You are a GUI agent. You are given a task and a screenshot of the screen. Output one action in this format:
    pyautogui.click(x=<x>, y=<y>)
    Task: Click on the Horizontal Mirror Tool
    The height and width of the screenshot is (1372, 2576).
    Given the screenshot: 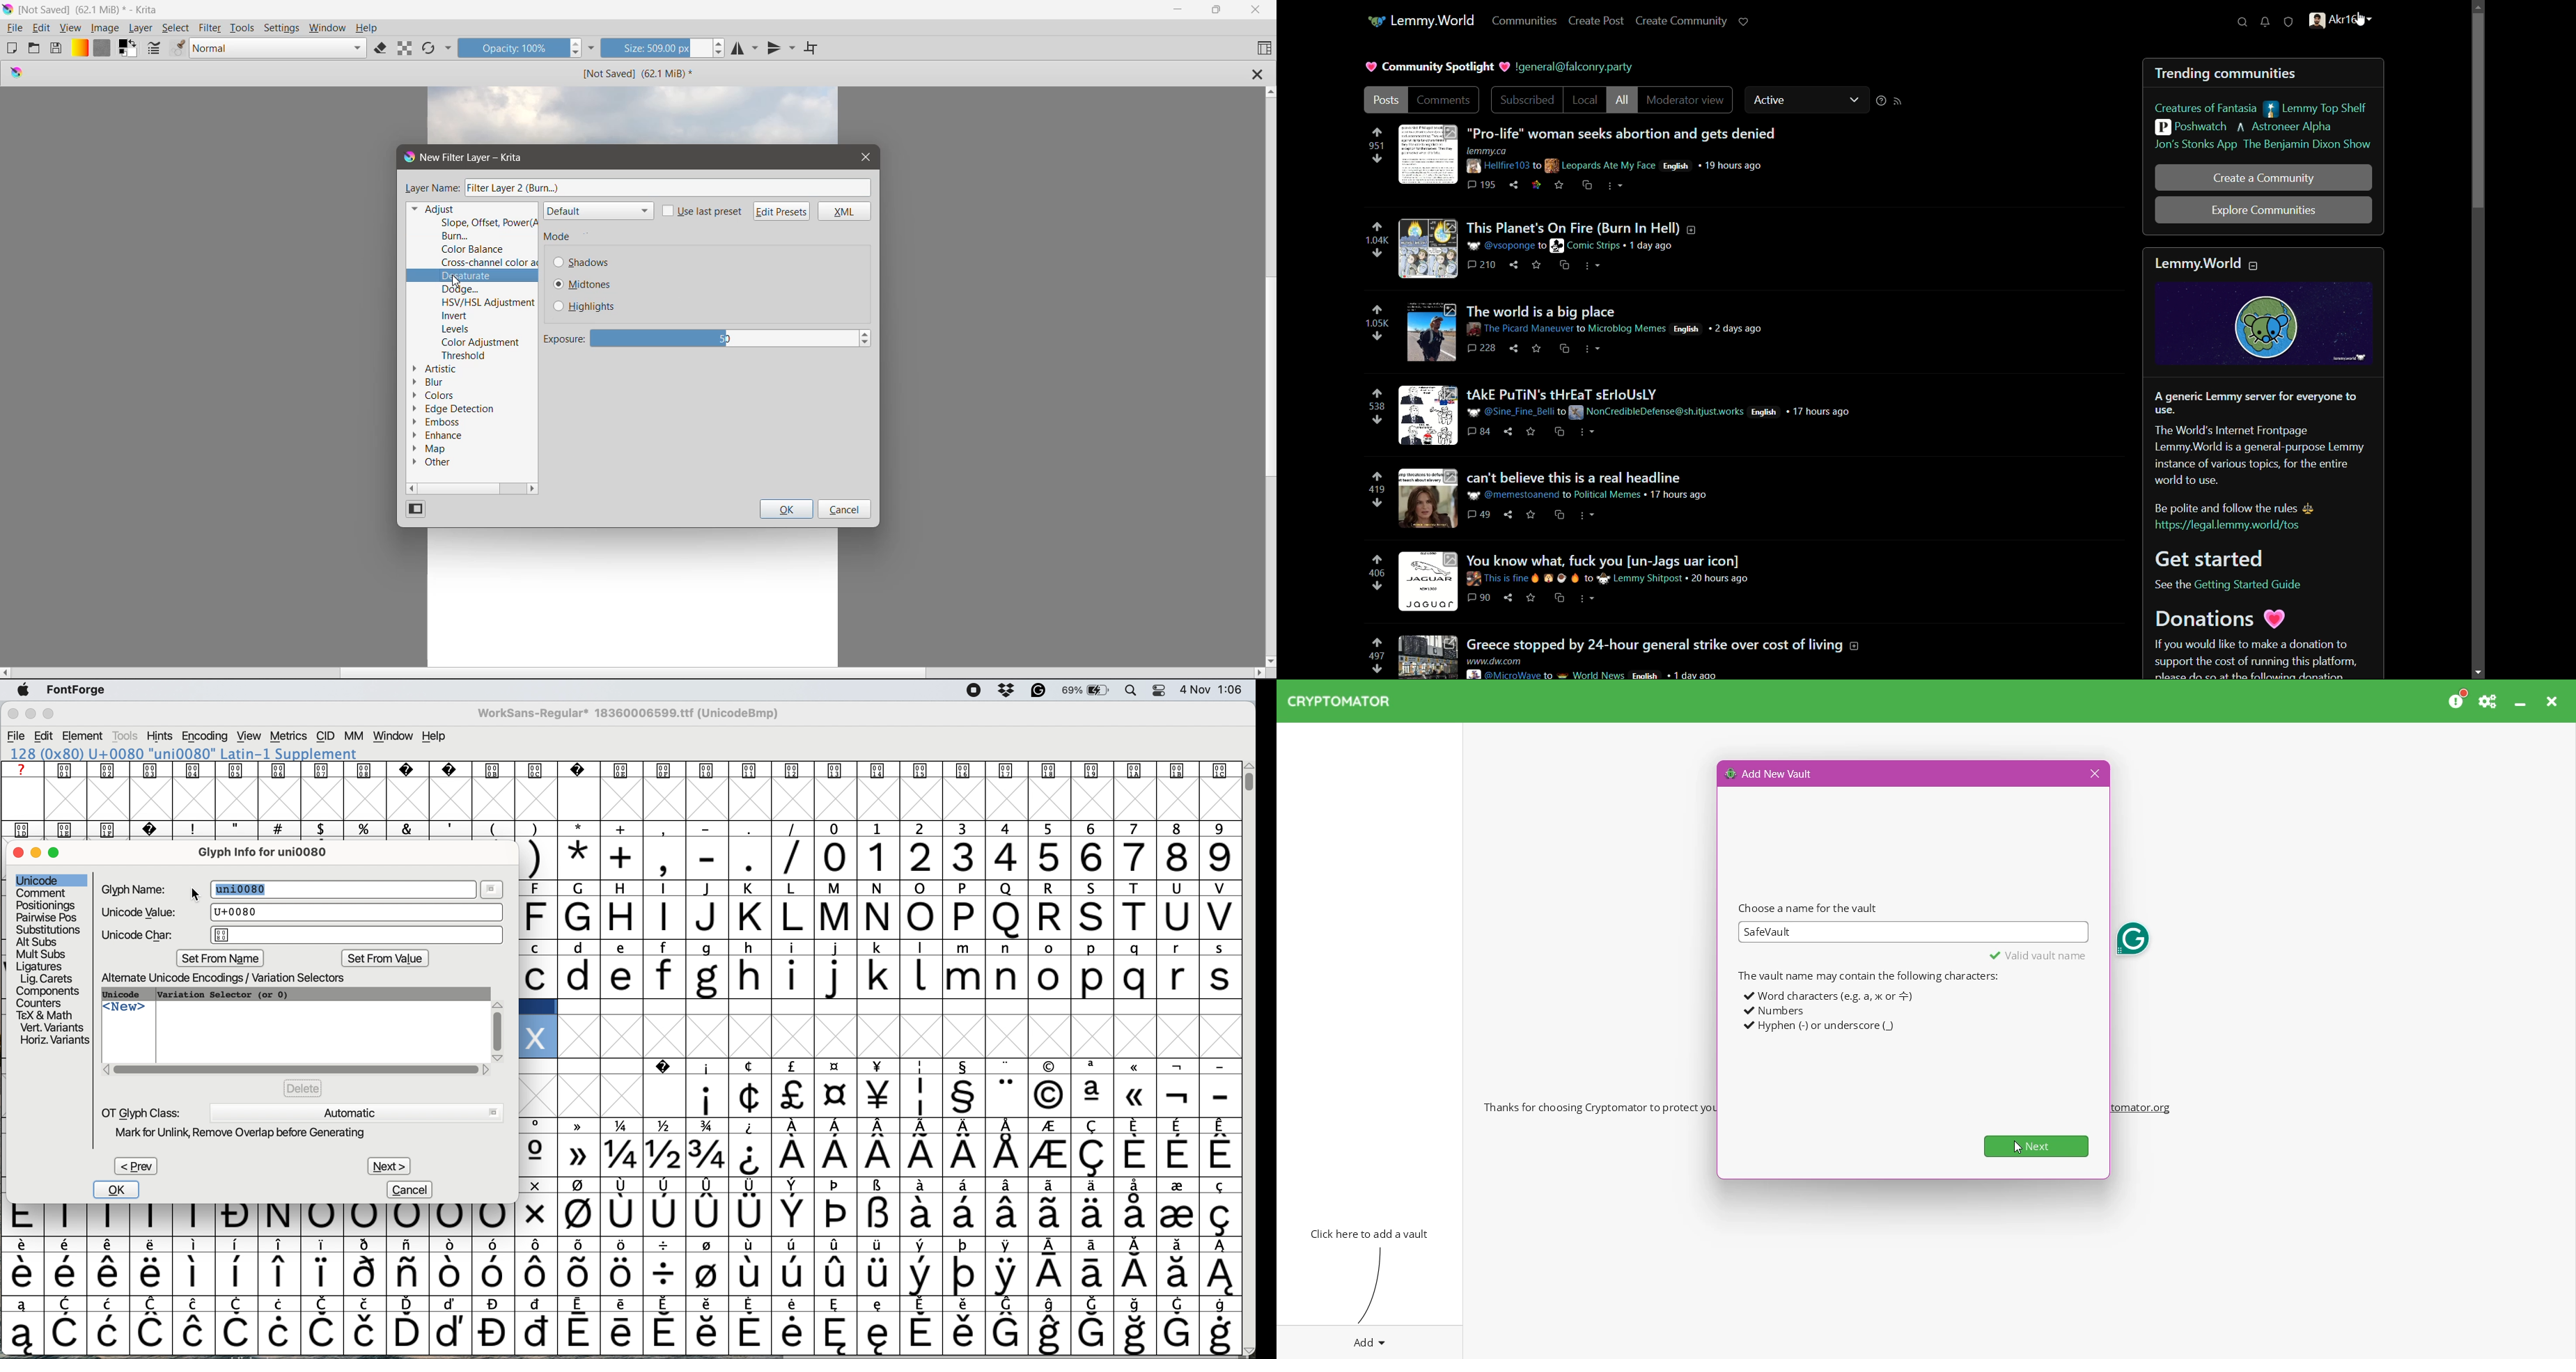 What is the action you would take?
    pyautogui.click(x=745, y=49)
    